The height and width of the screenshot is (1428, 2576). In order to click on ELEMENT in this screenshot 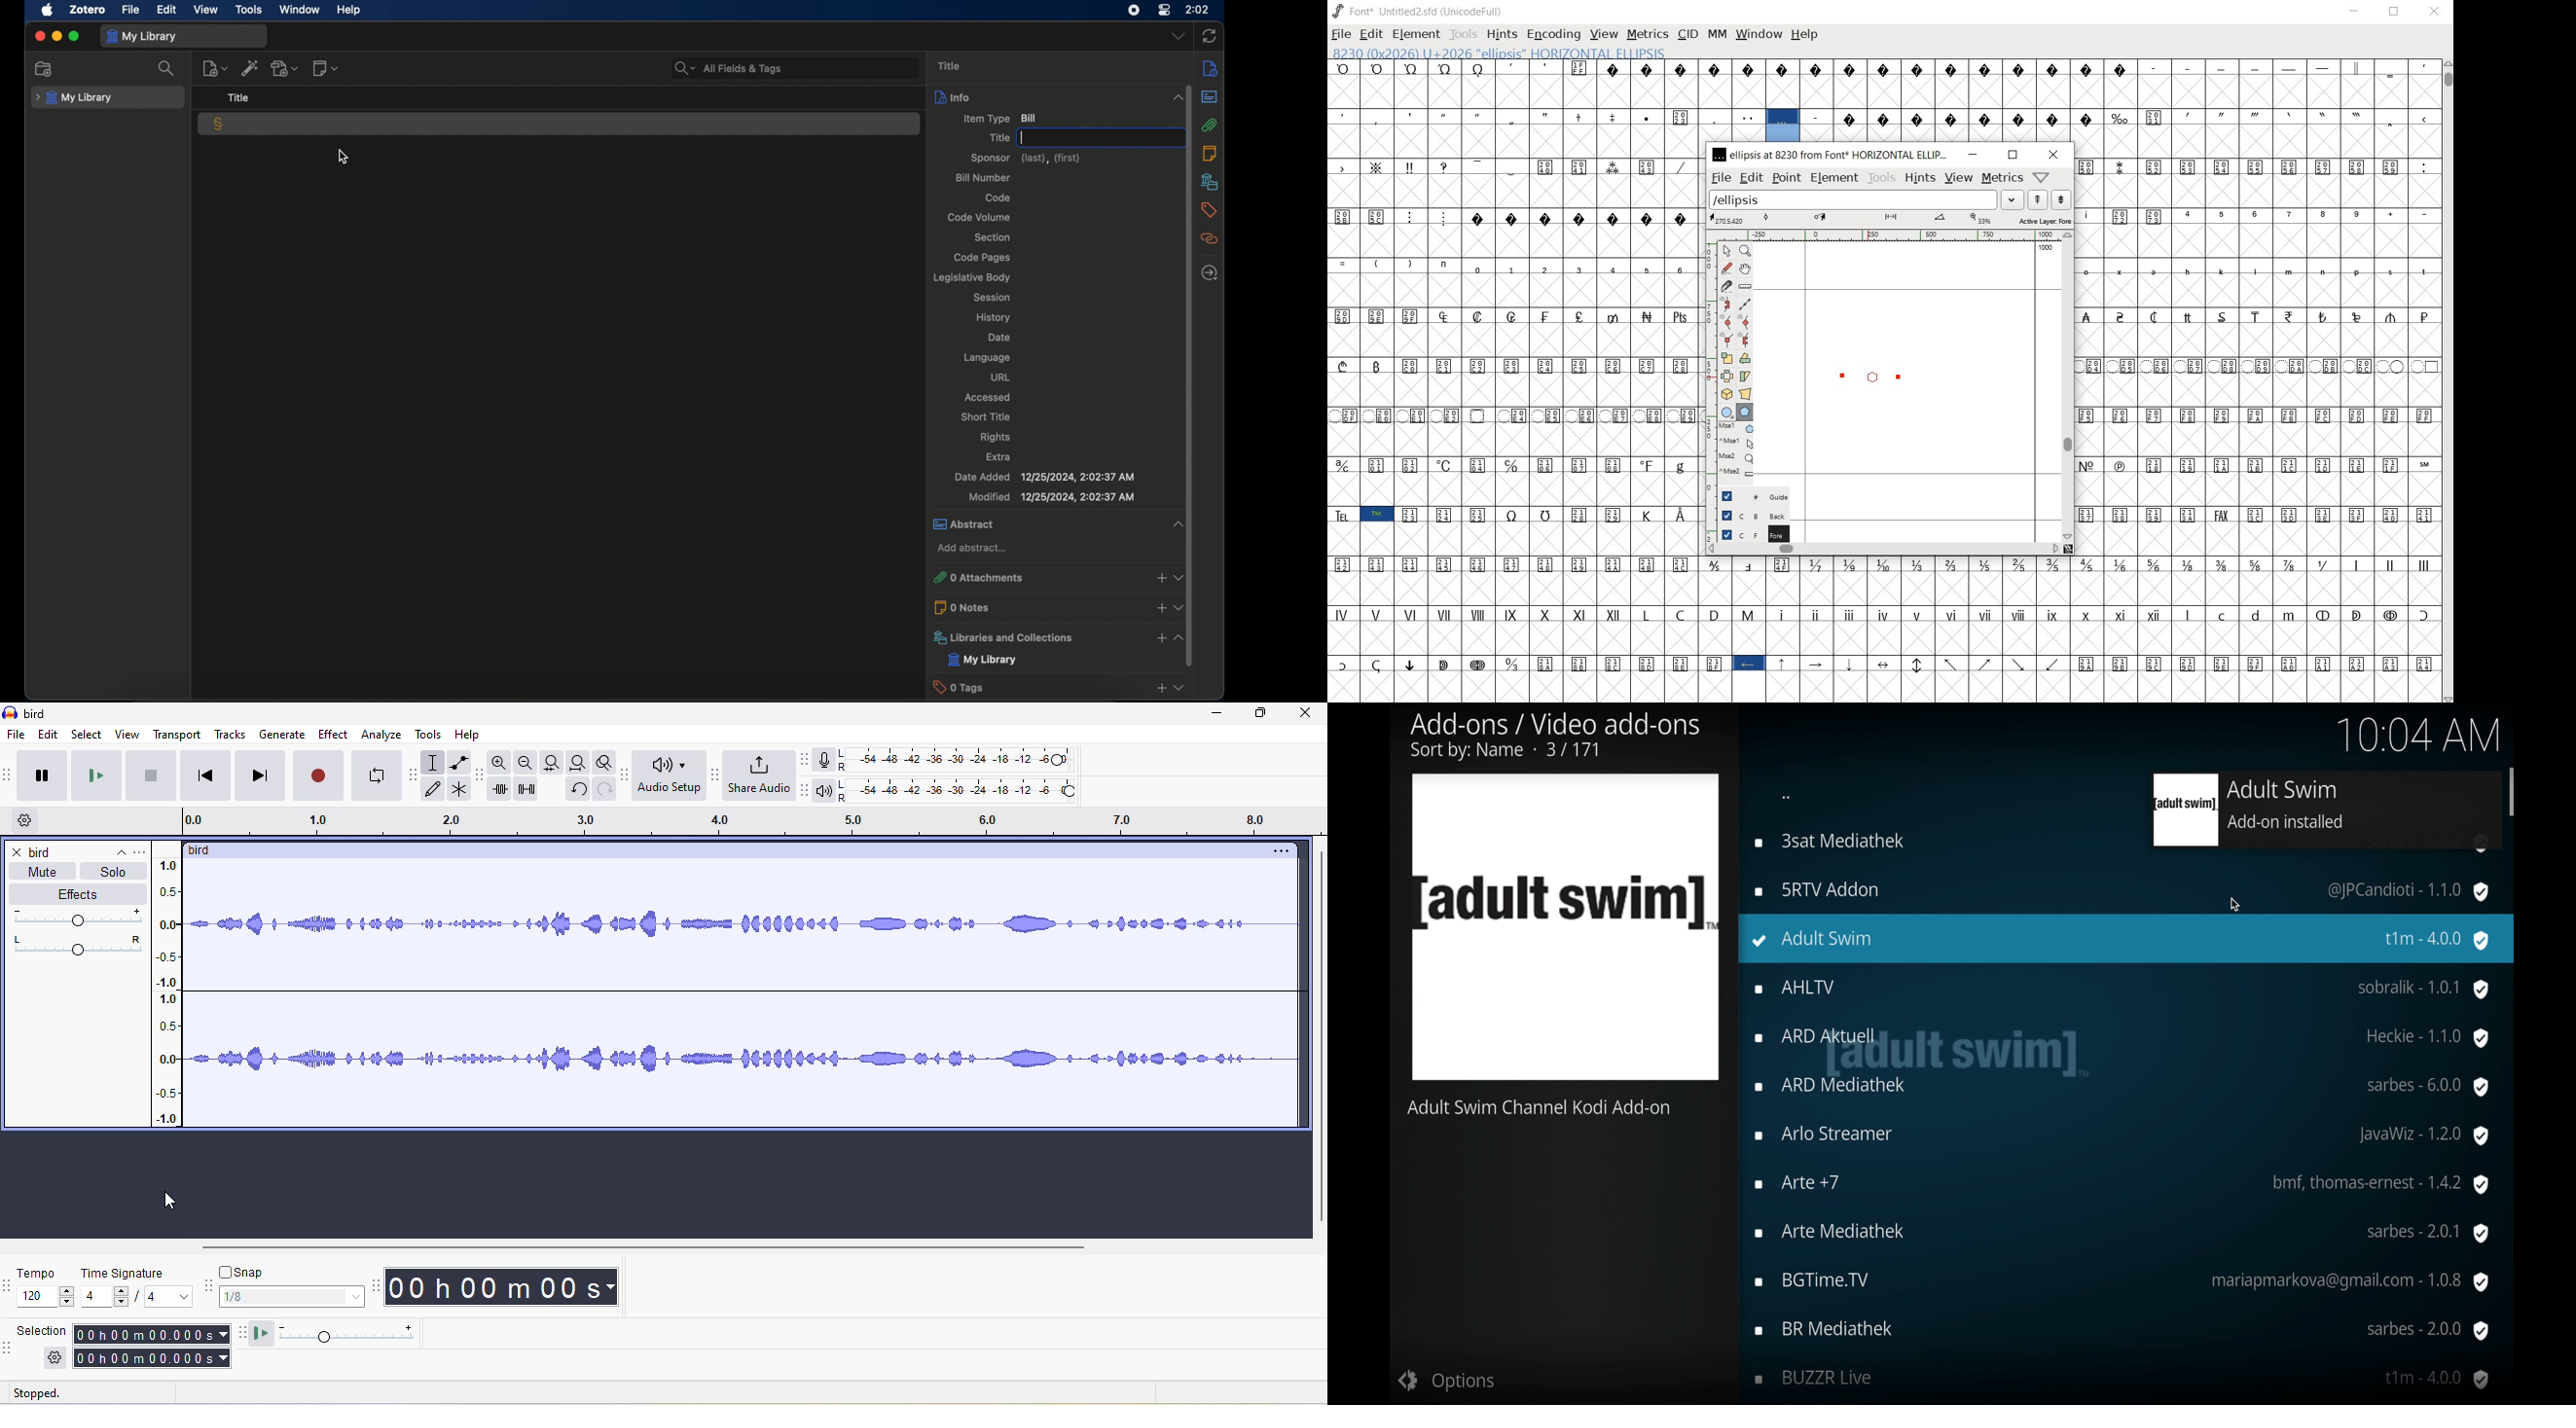, I will do `click(1418, 34)`.